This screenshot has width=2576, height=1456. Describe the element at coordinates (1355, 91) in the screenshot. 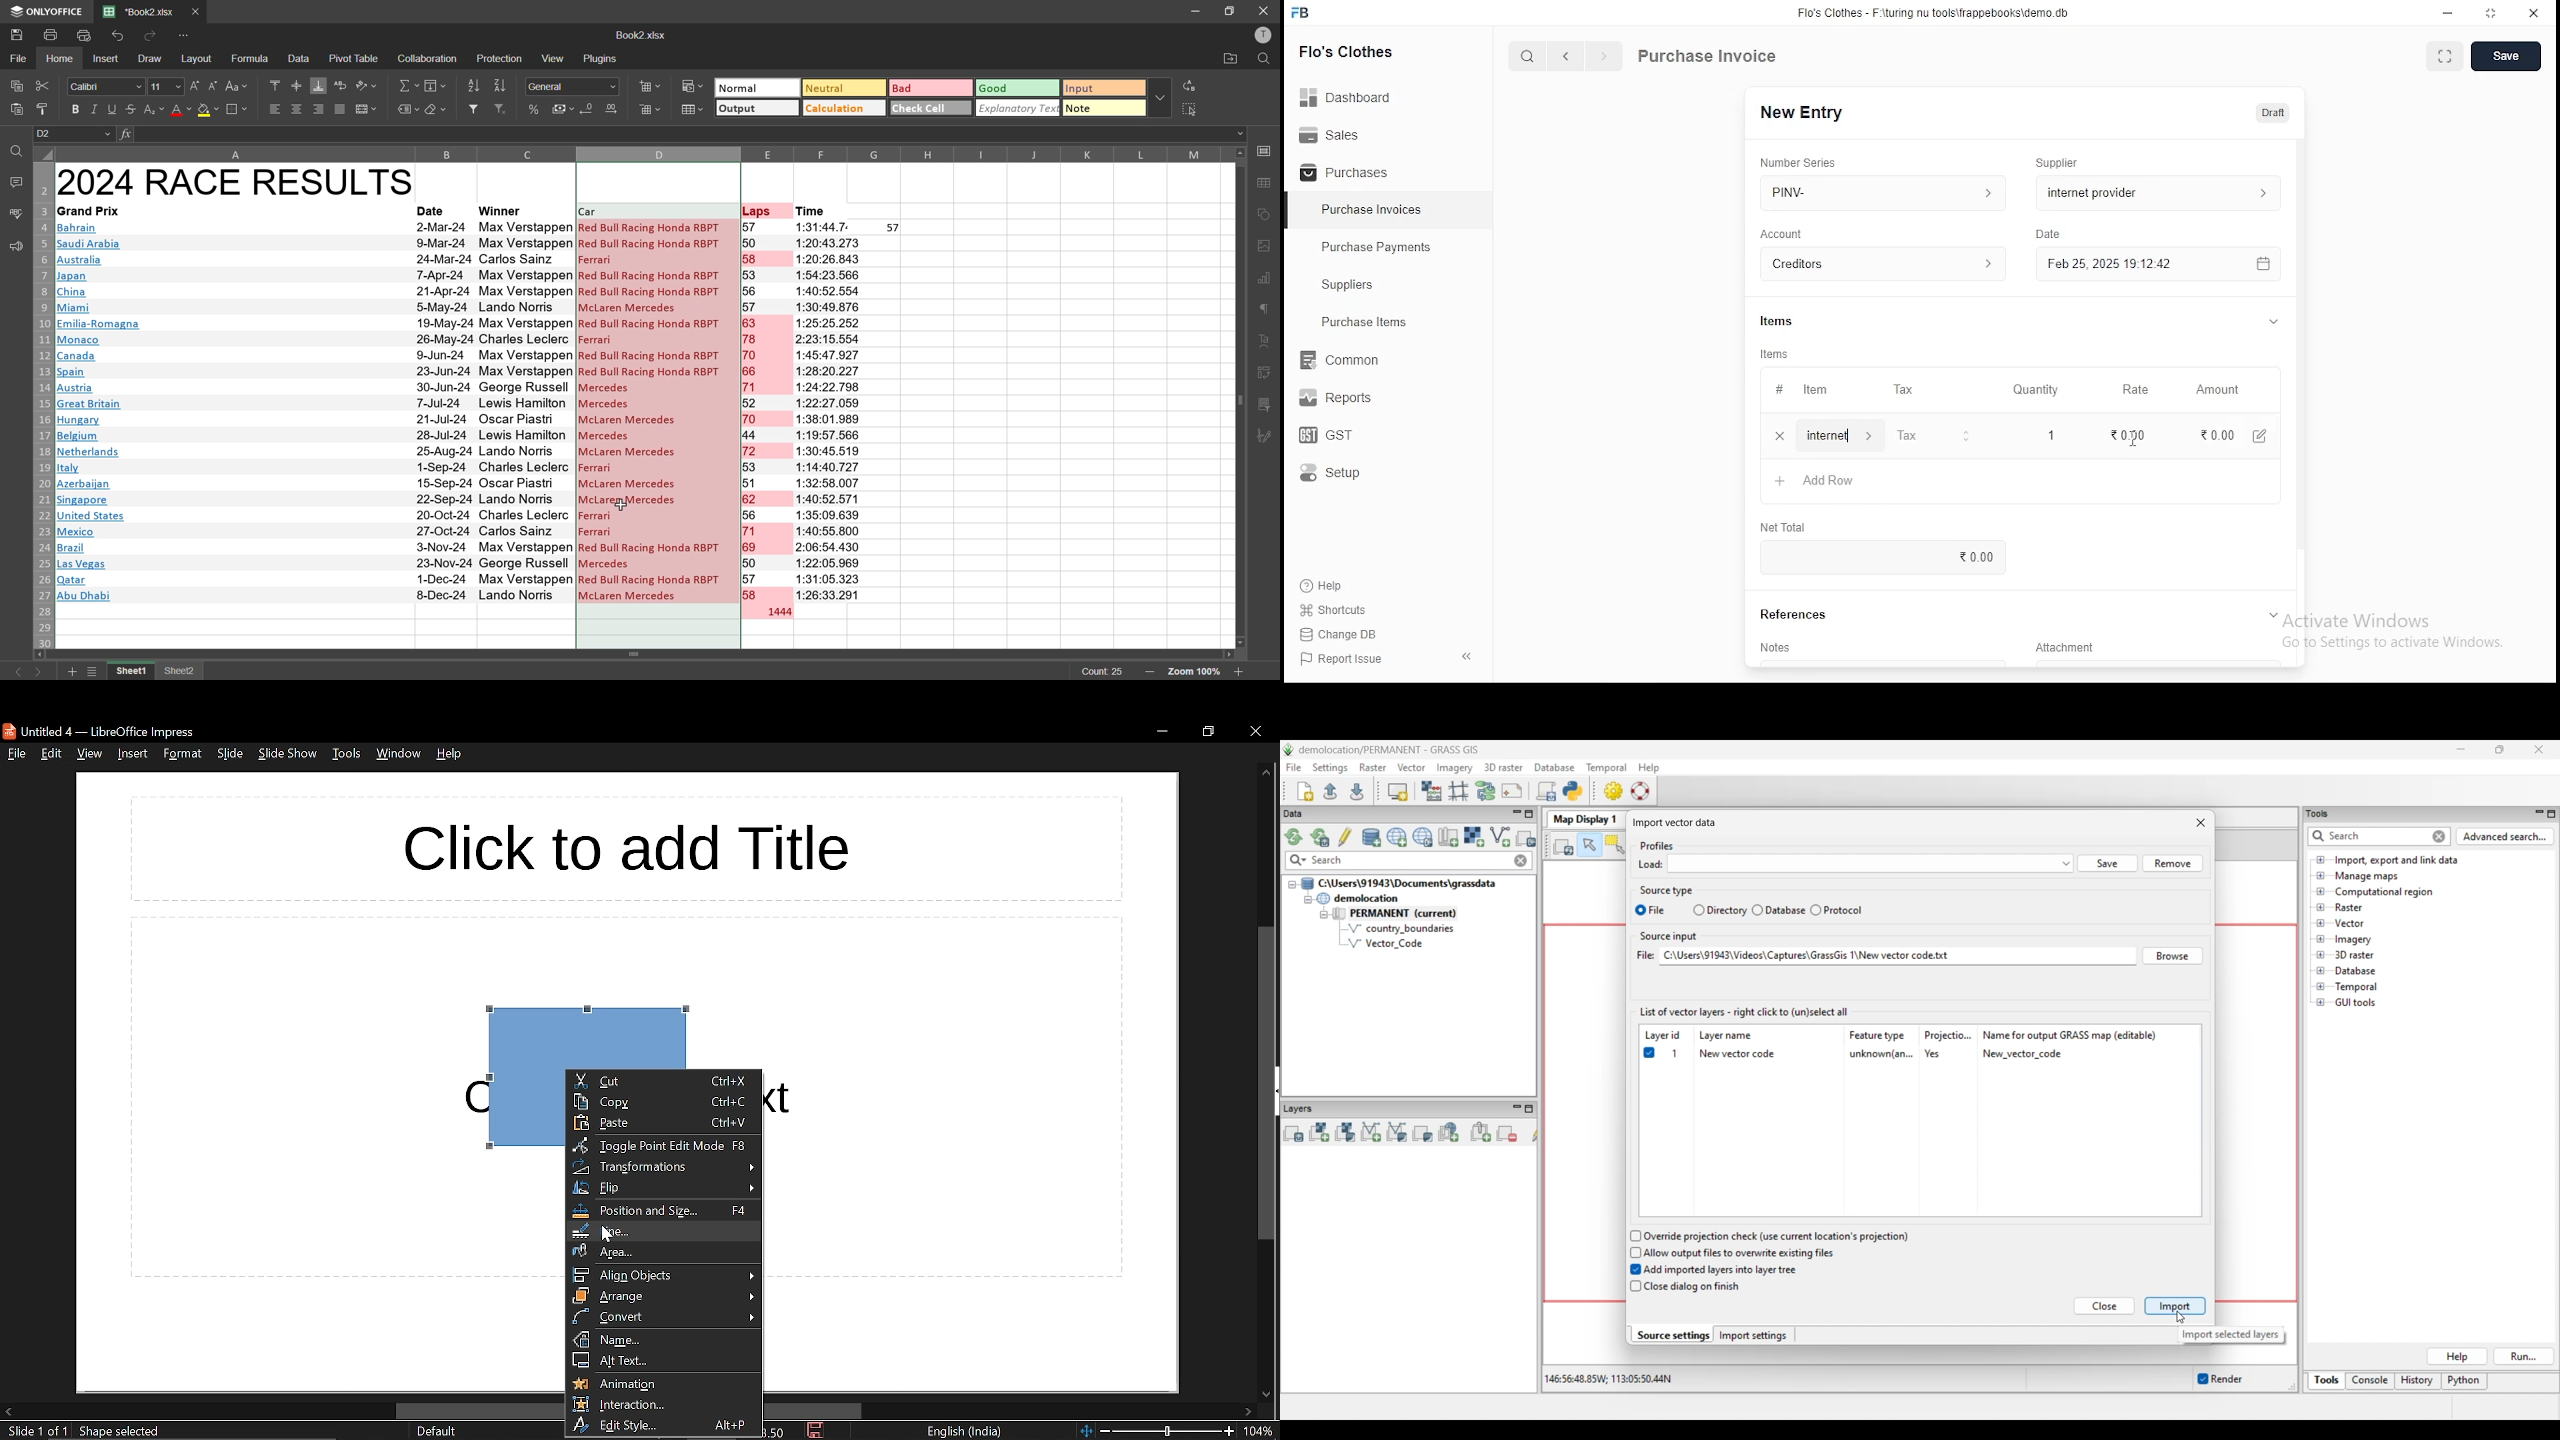

I see `dashboard` at that location.